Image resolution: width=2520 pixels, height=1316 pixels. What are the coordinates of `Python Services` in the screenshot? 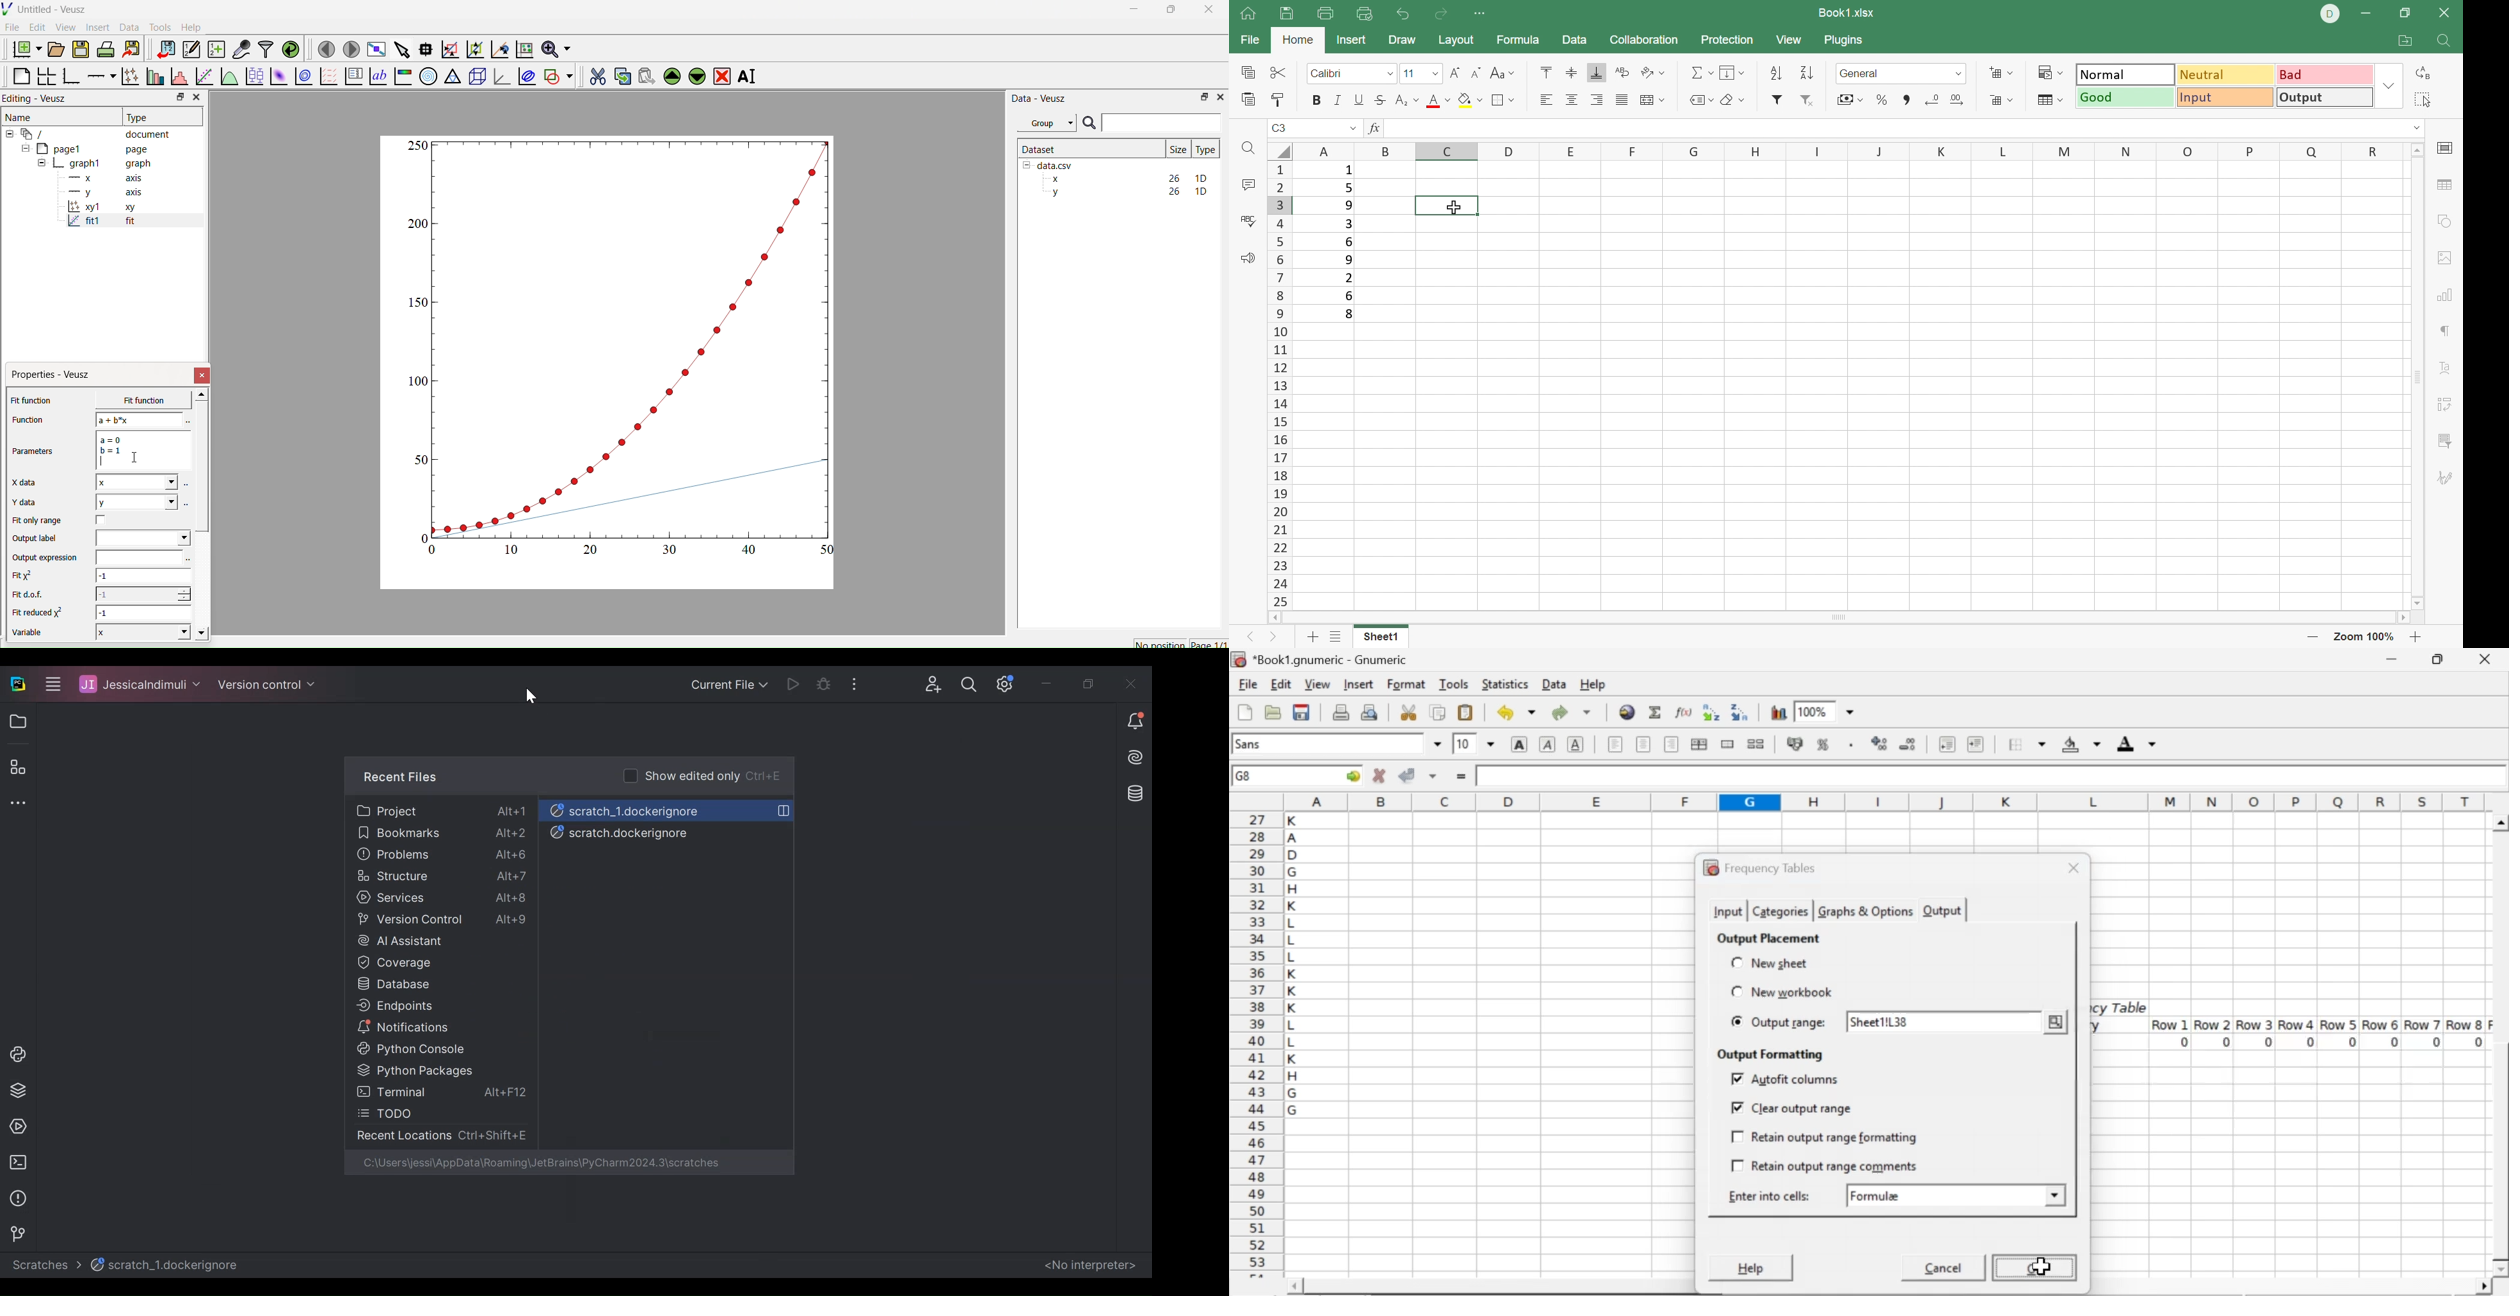 It's located at (17, 1091).